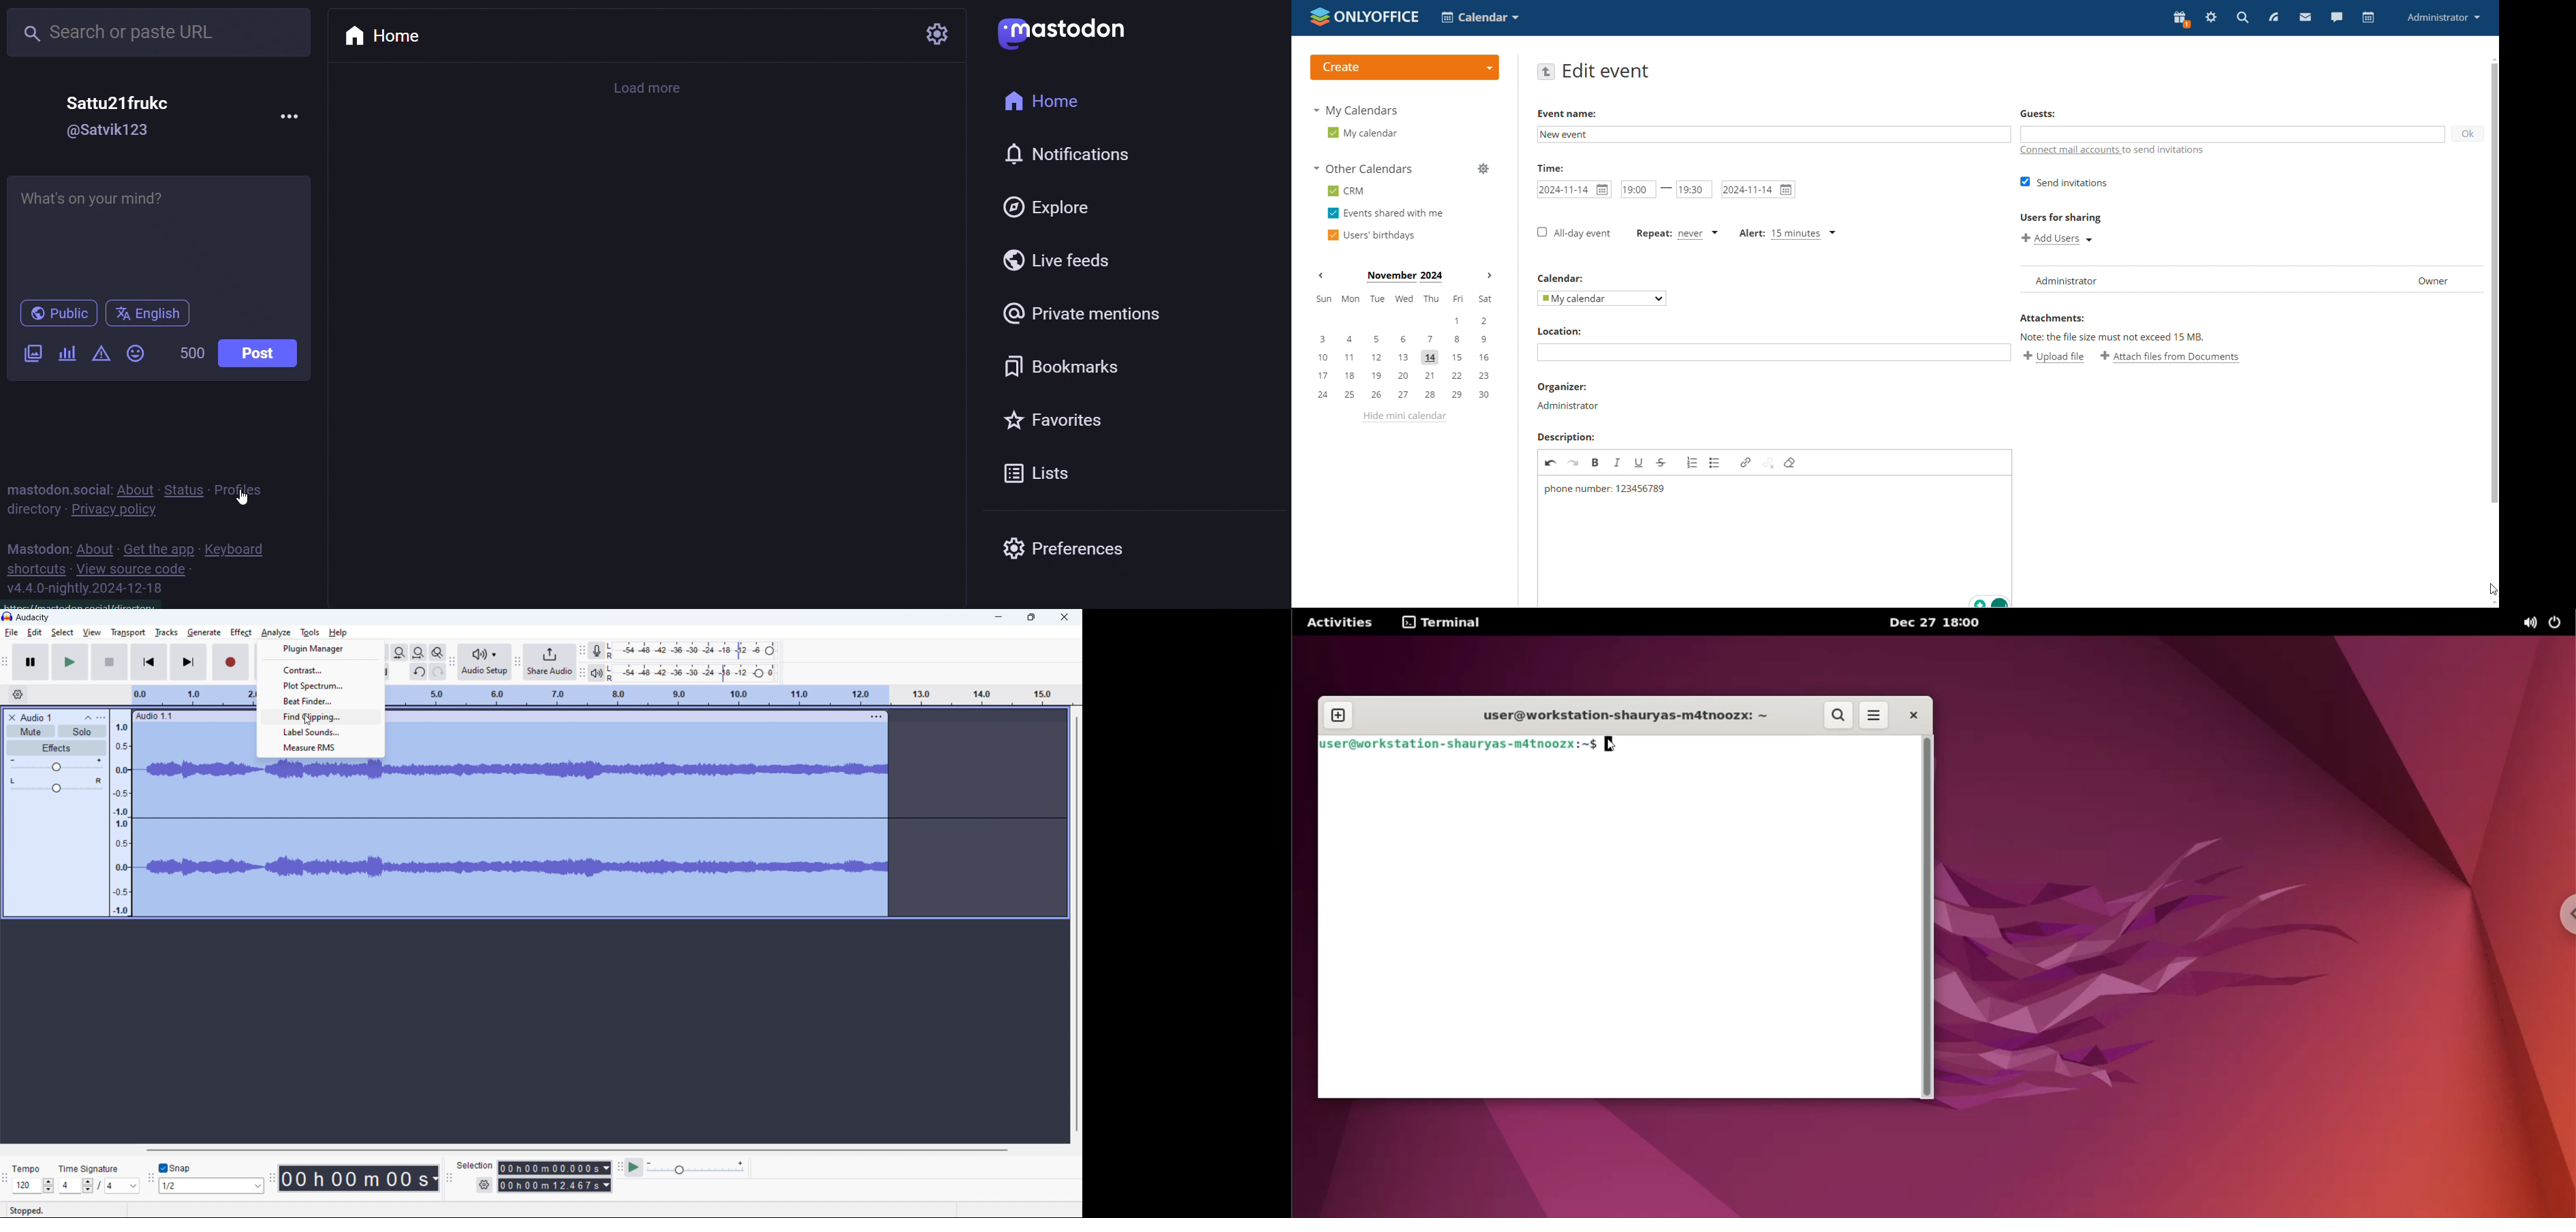  Describe the element at coordinates (101, 718) in the screenshot. I see `options` at that location.